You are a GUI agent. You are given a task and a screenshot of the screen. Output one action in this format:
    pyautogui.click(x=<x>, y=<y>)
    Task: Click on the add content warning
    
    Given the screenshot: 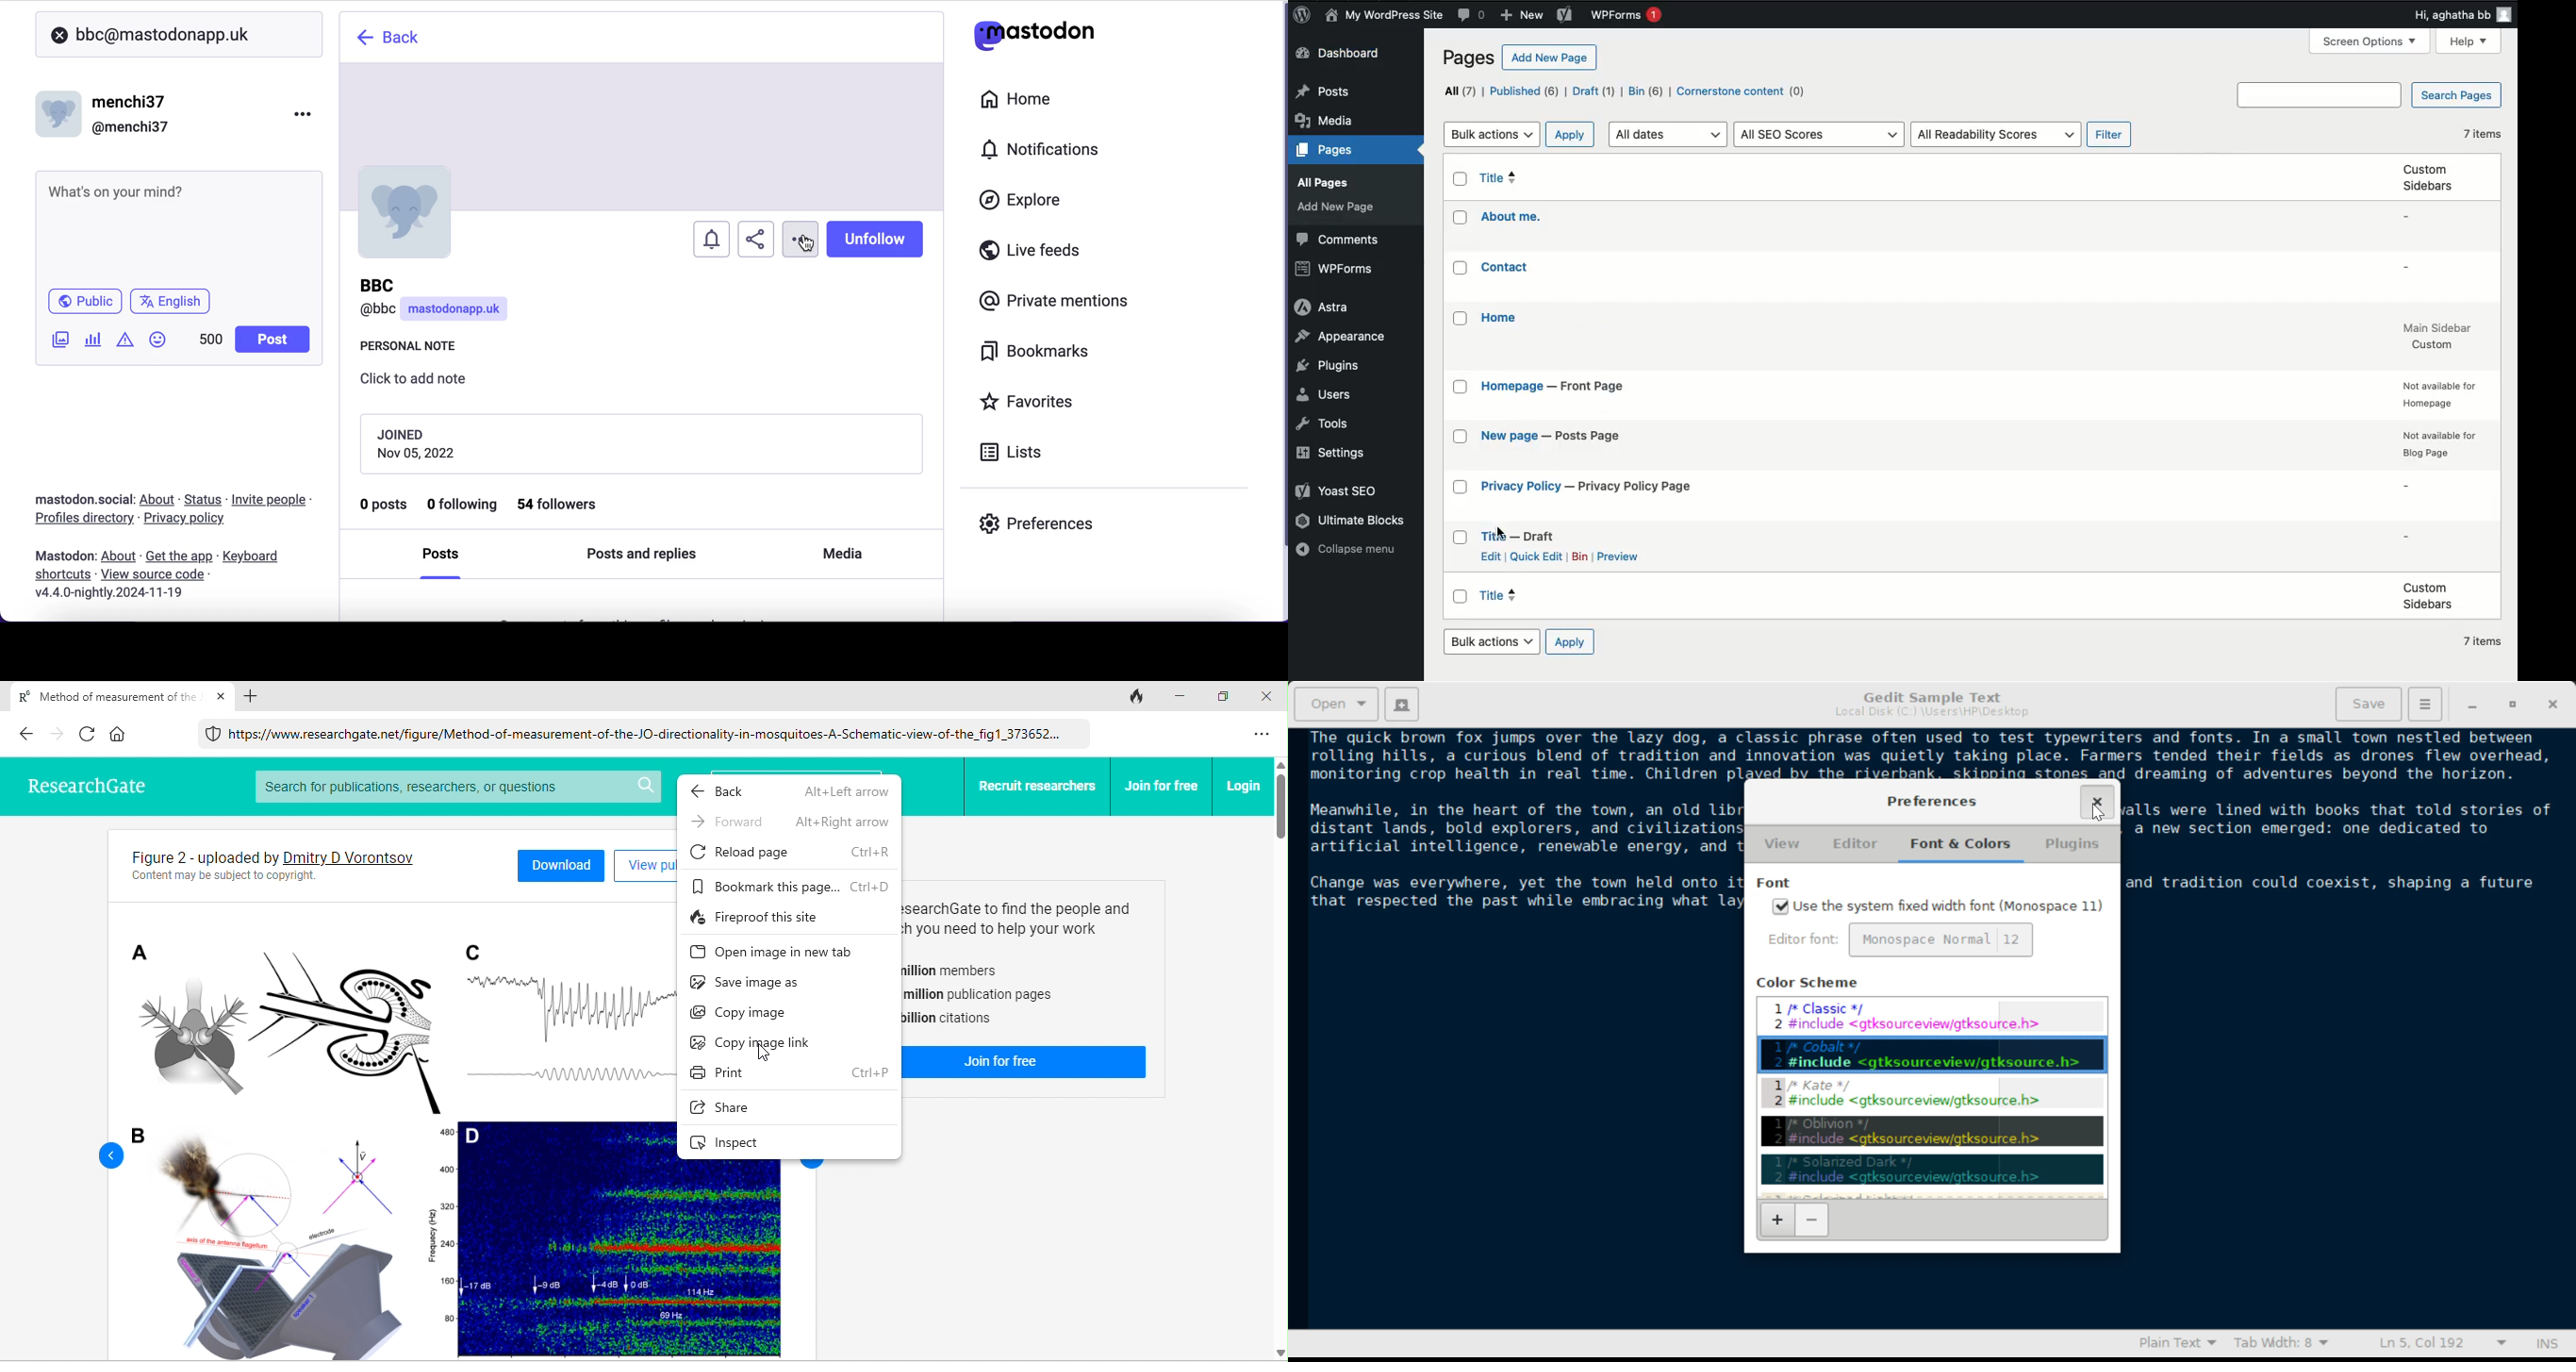 What is the action you would take?
    pyautogui.click(x=127, y=341)
    